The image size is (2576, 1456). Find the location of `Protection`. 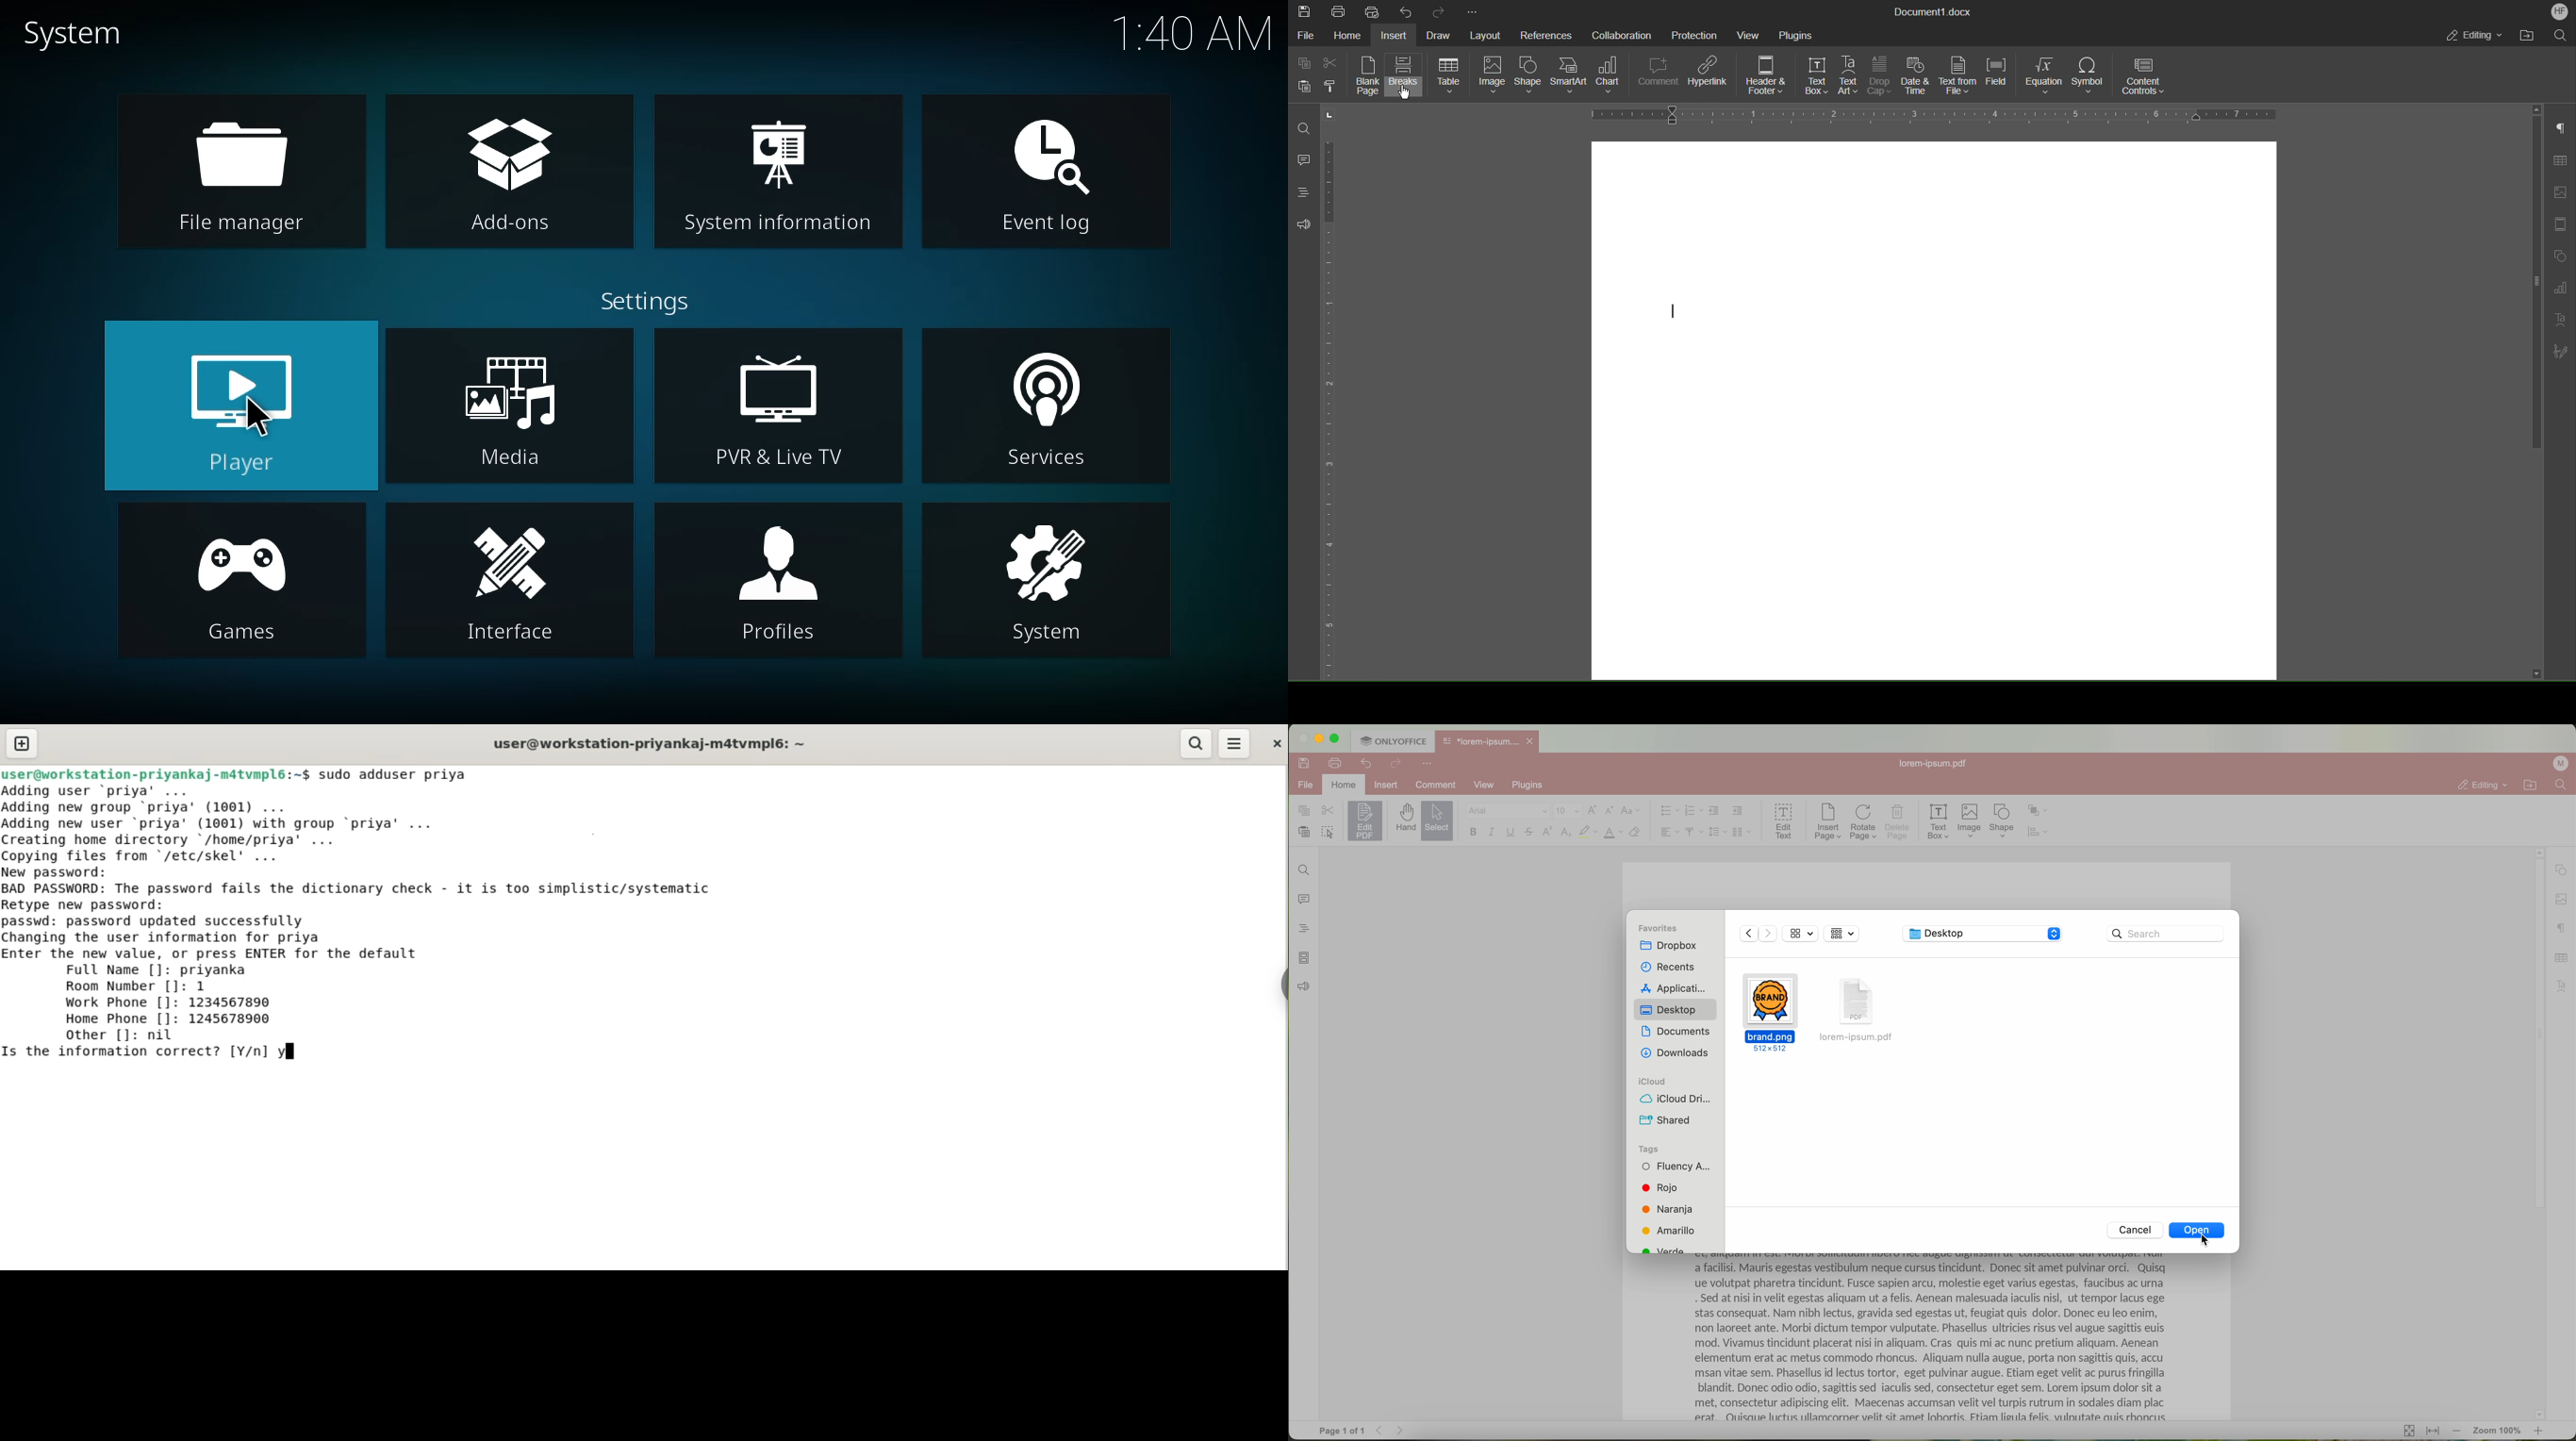

Protection is located at coordinates (1690, 32).